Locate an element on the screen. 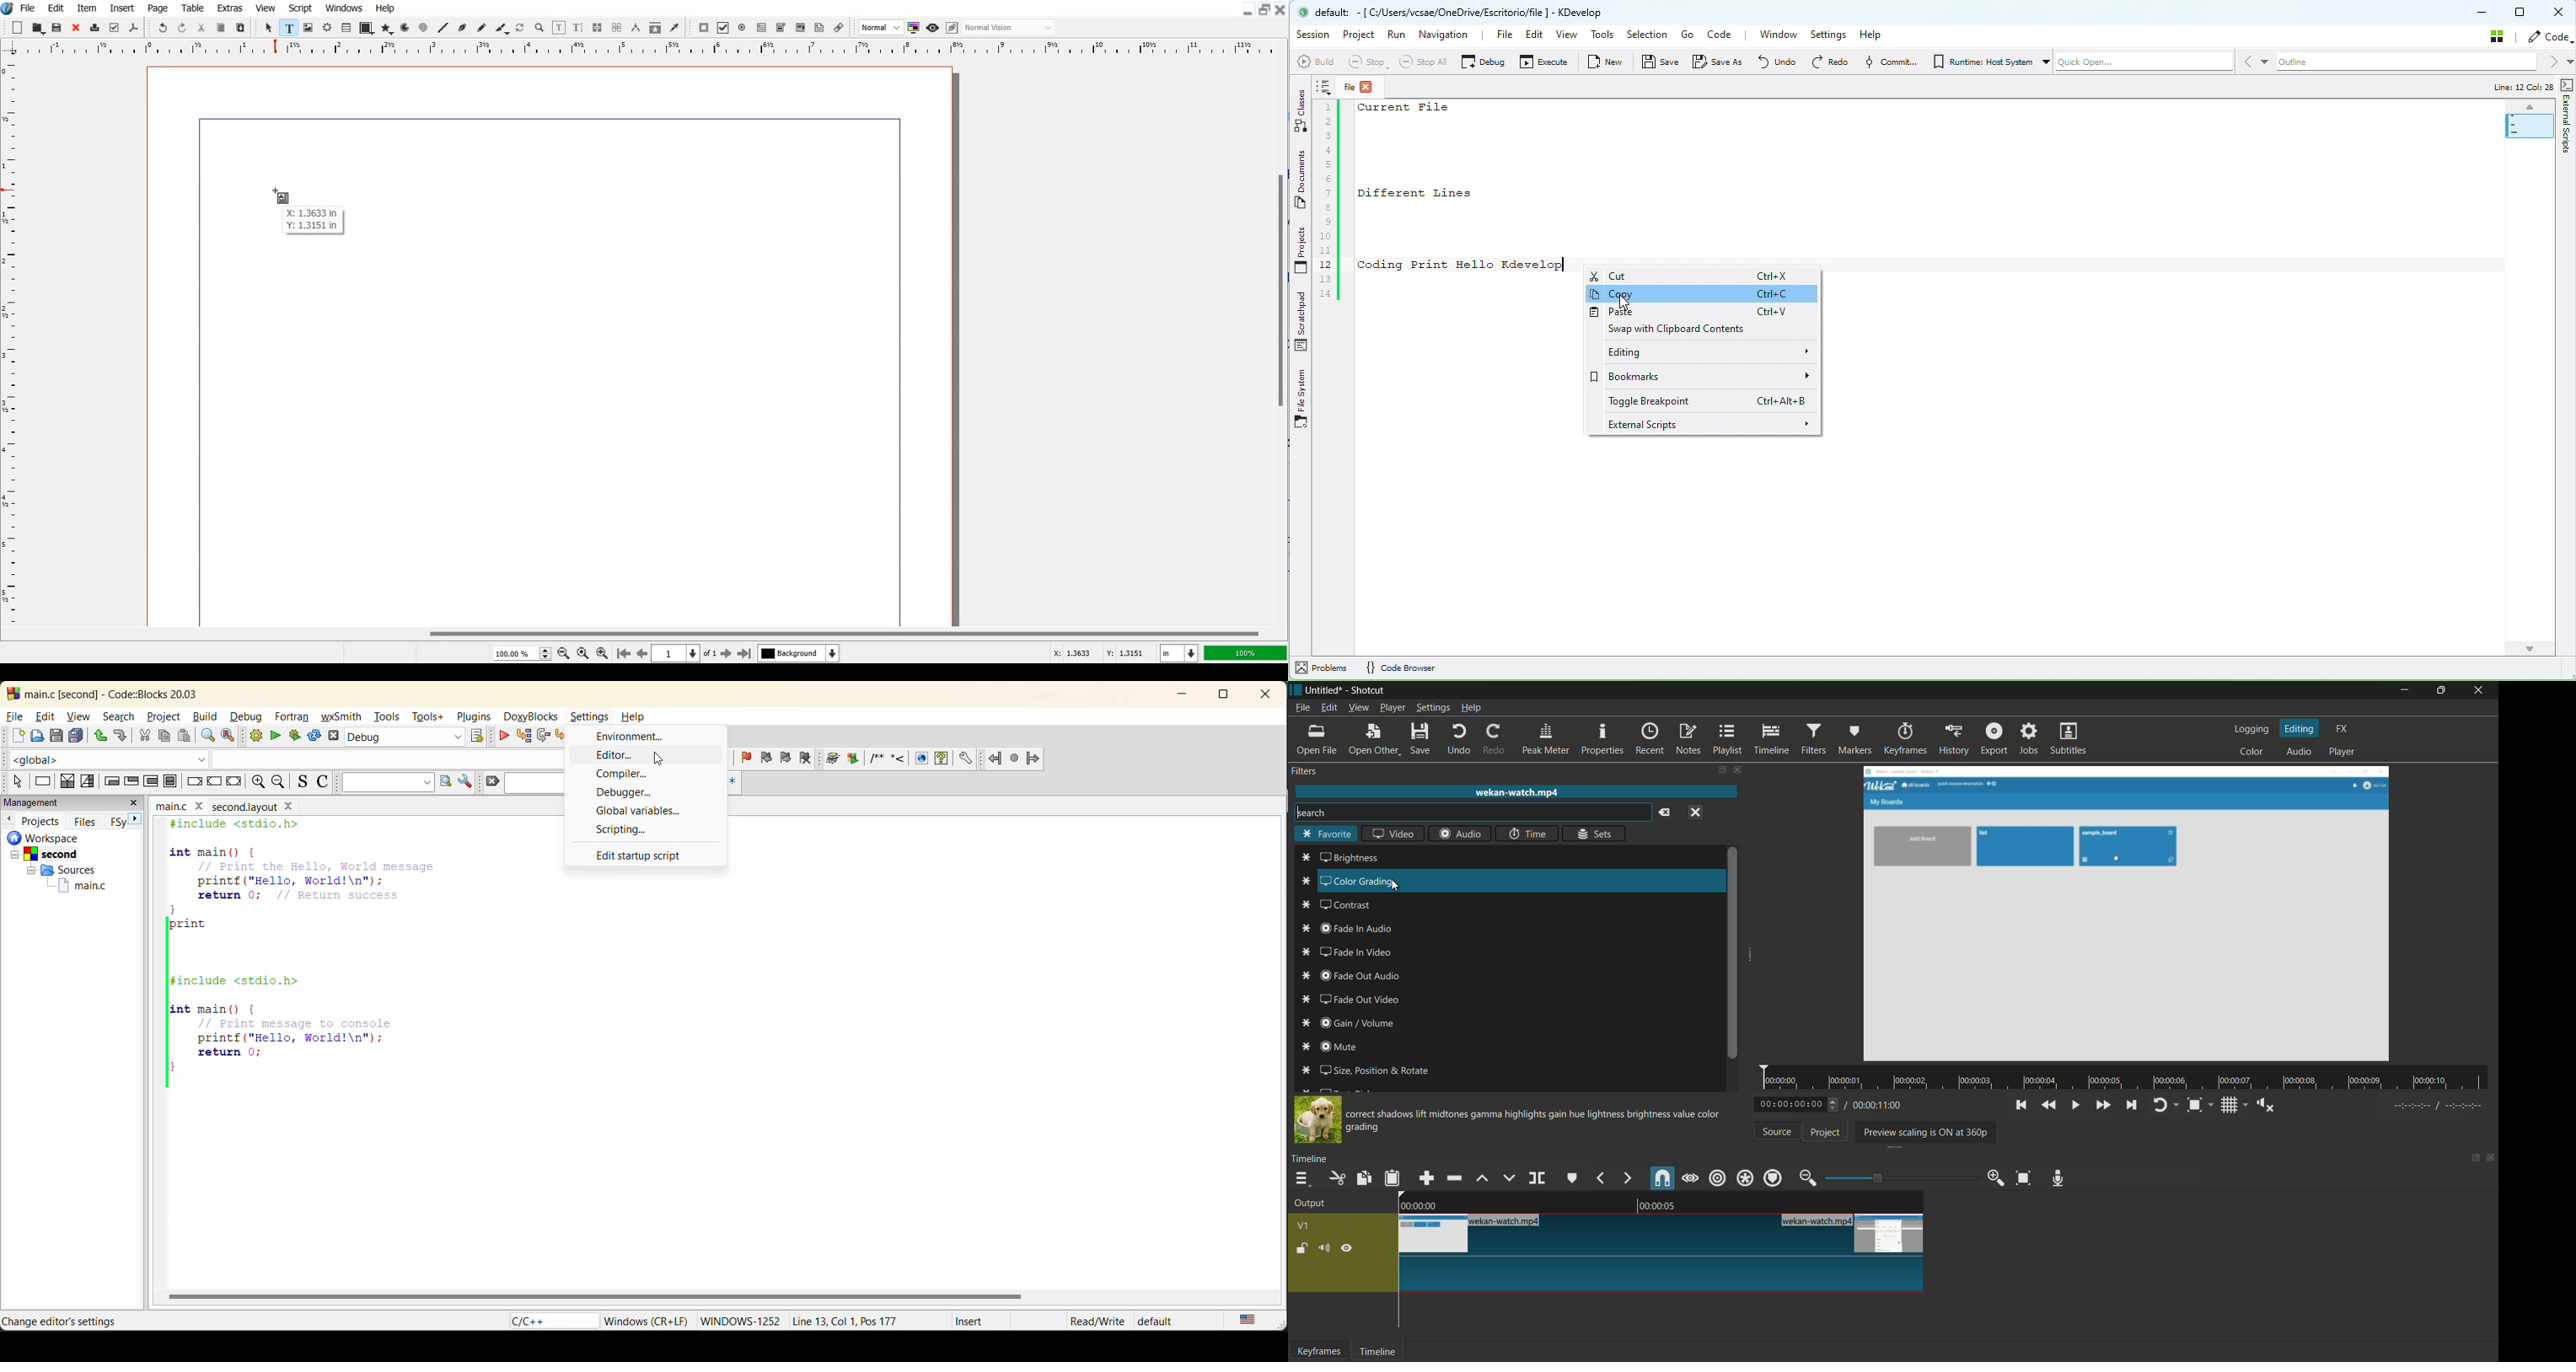 This screenshot has height=1372, width=2576. Script is located at coordinates (301, 7).